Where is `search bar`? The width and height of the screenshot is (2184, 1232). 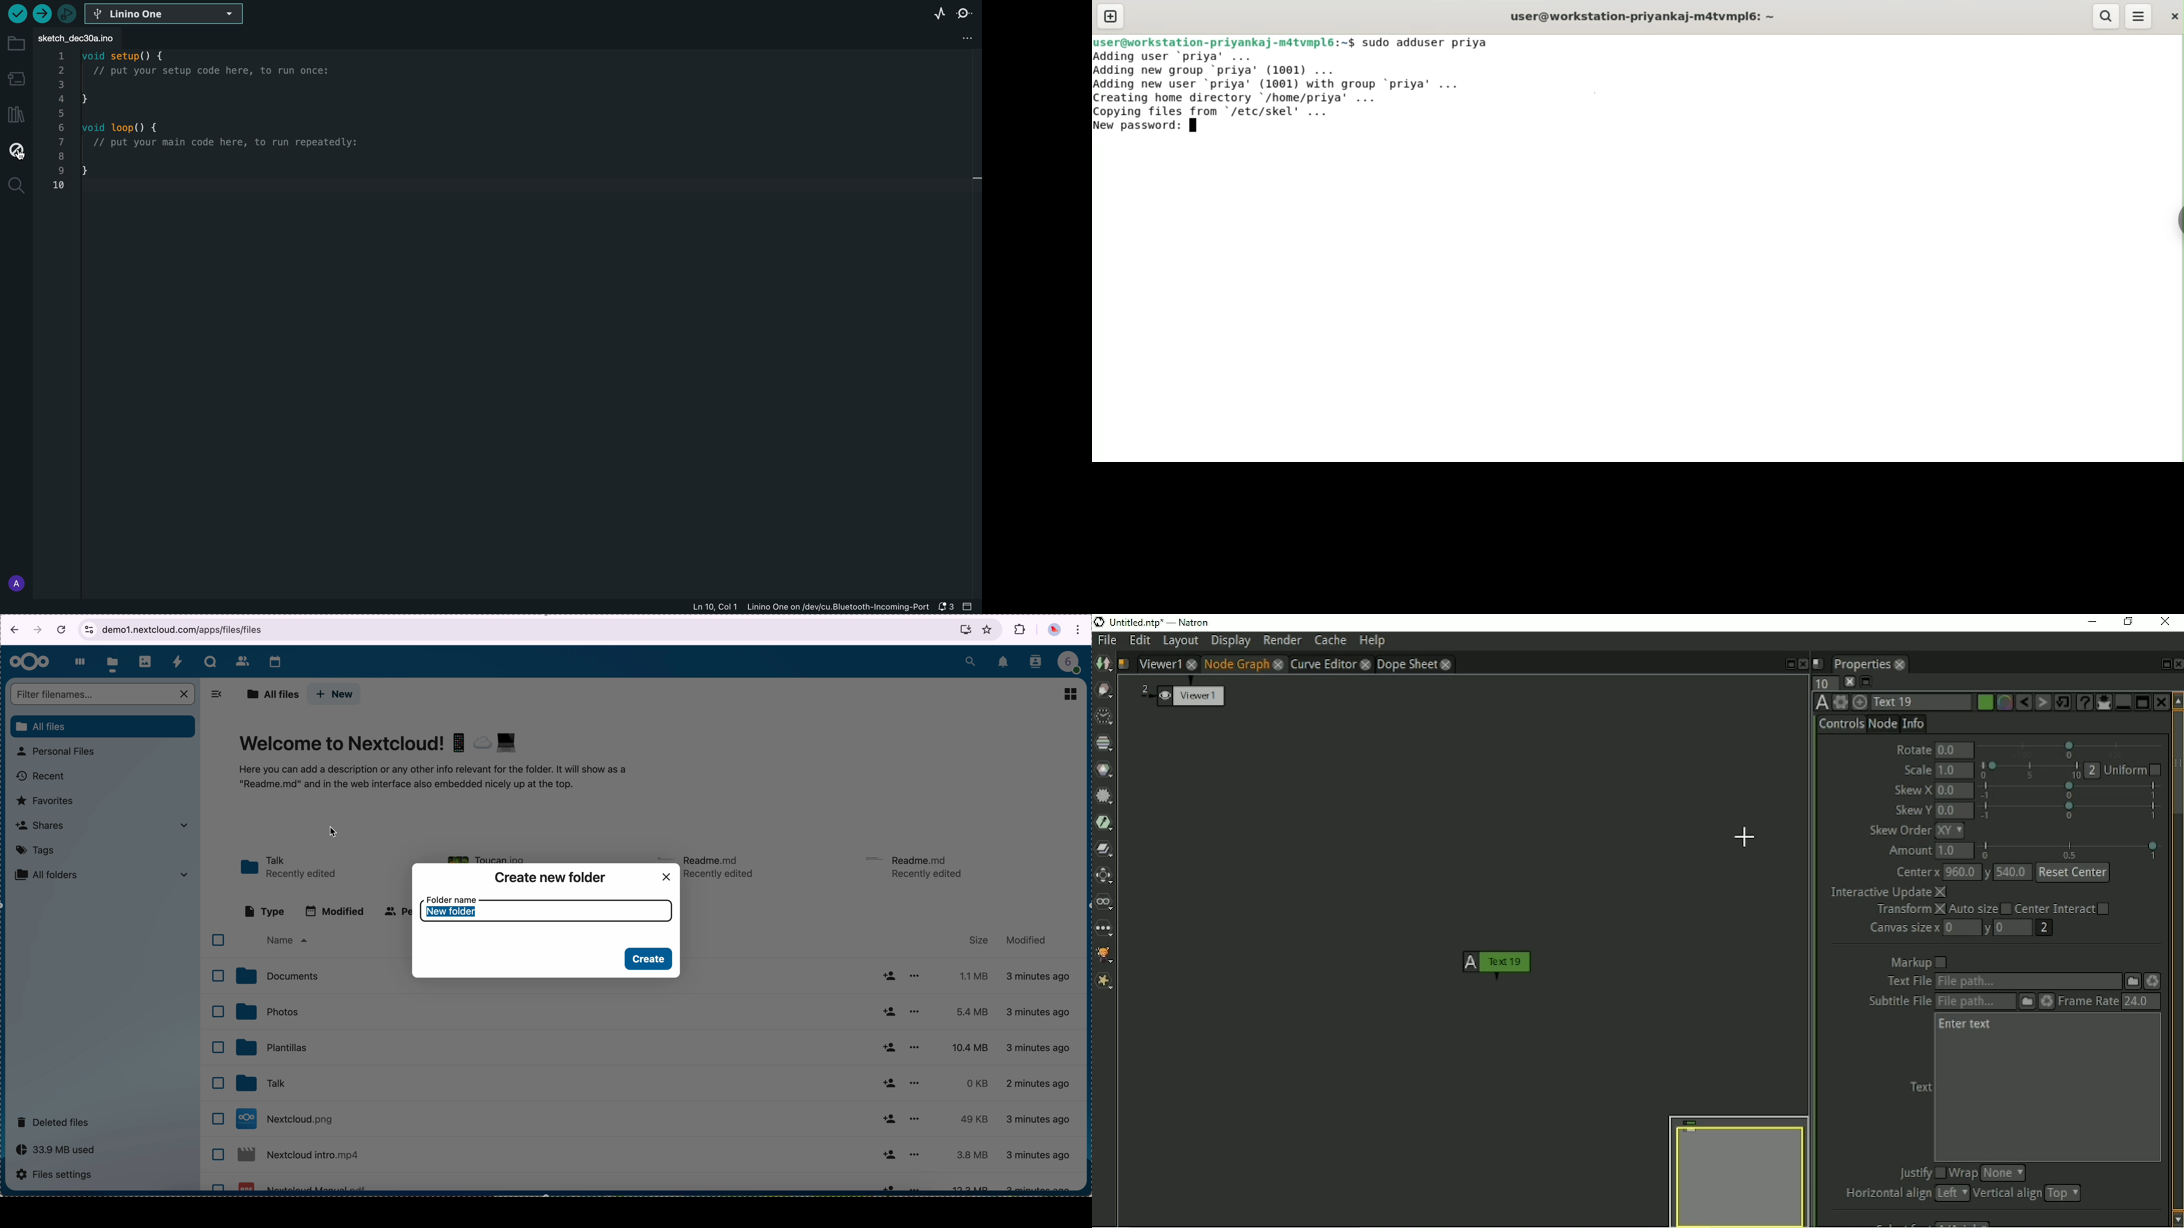
search bar is located at coordinates (104, 695).